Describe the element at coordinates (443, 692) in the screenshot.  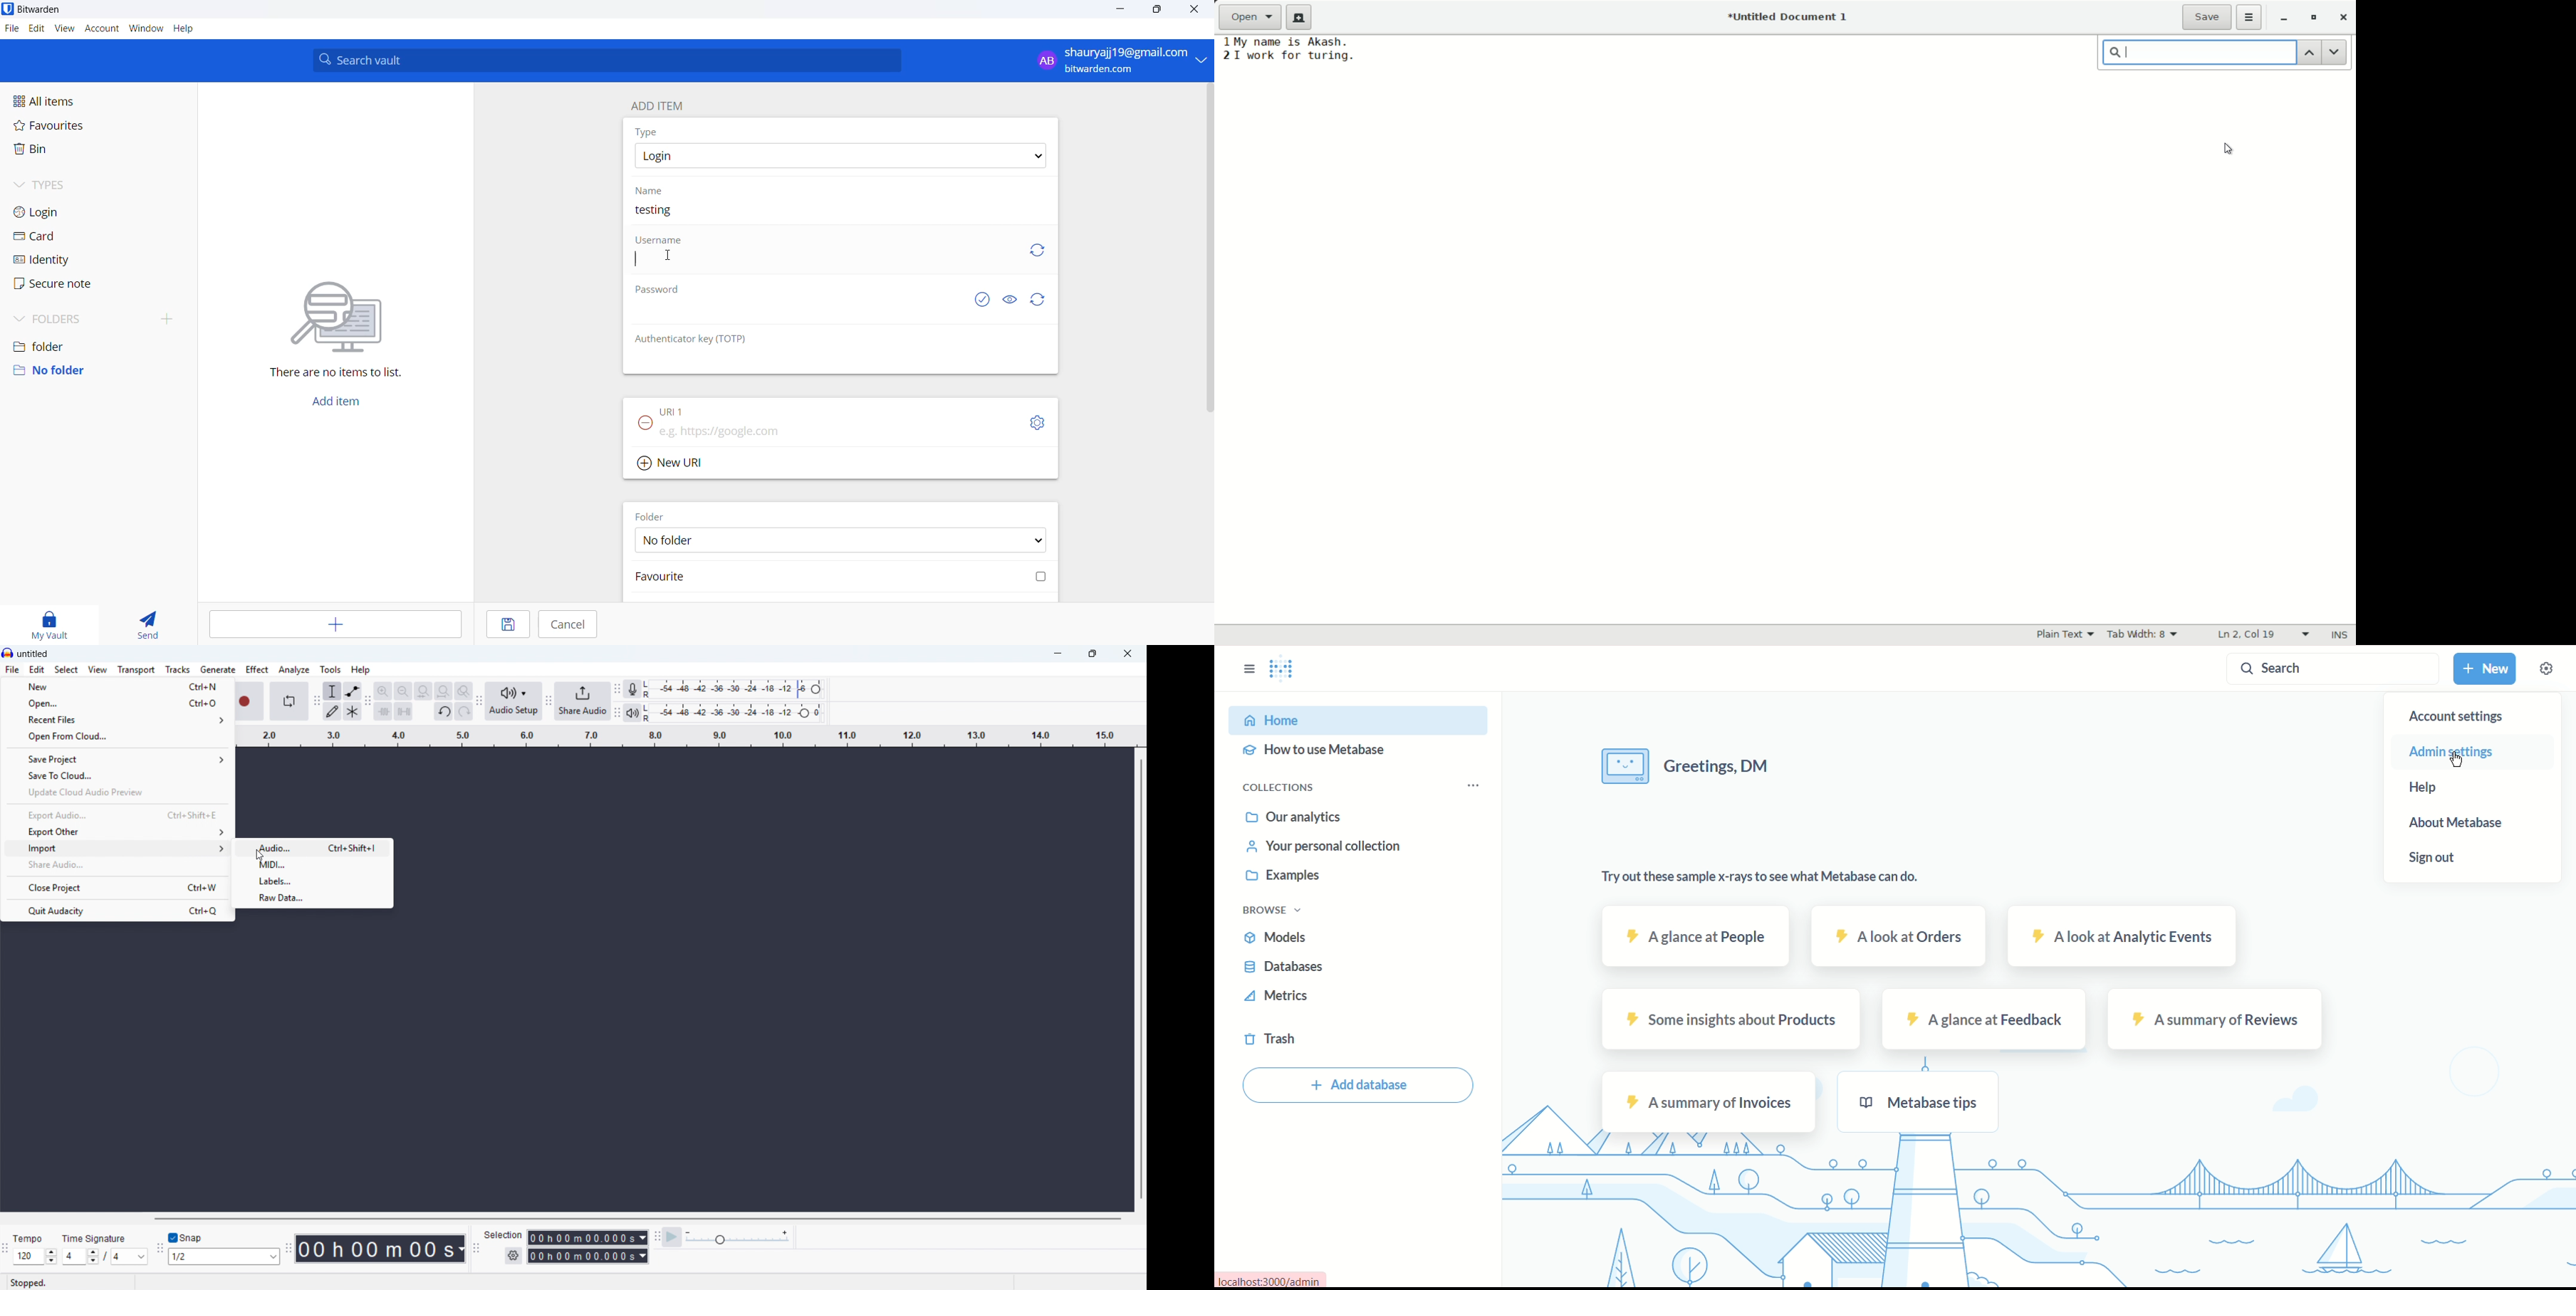
I see `` at that location.